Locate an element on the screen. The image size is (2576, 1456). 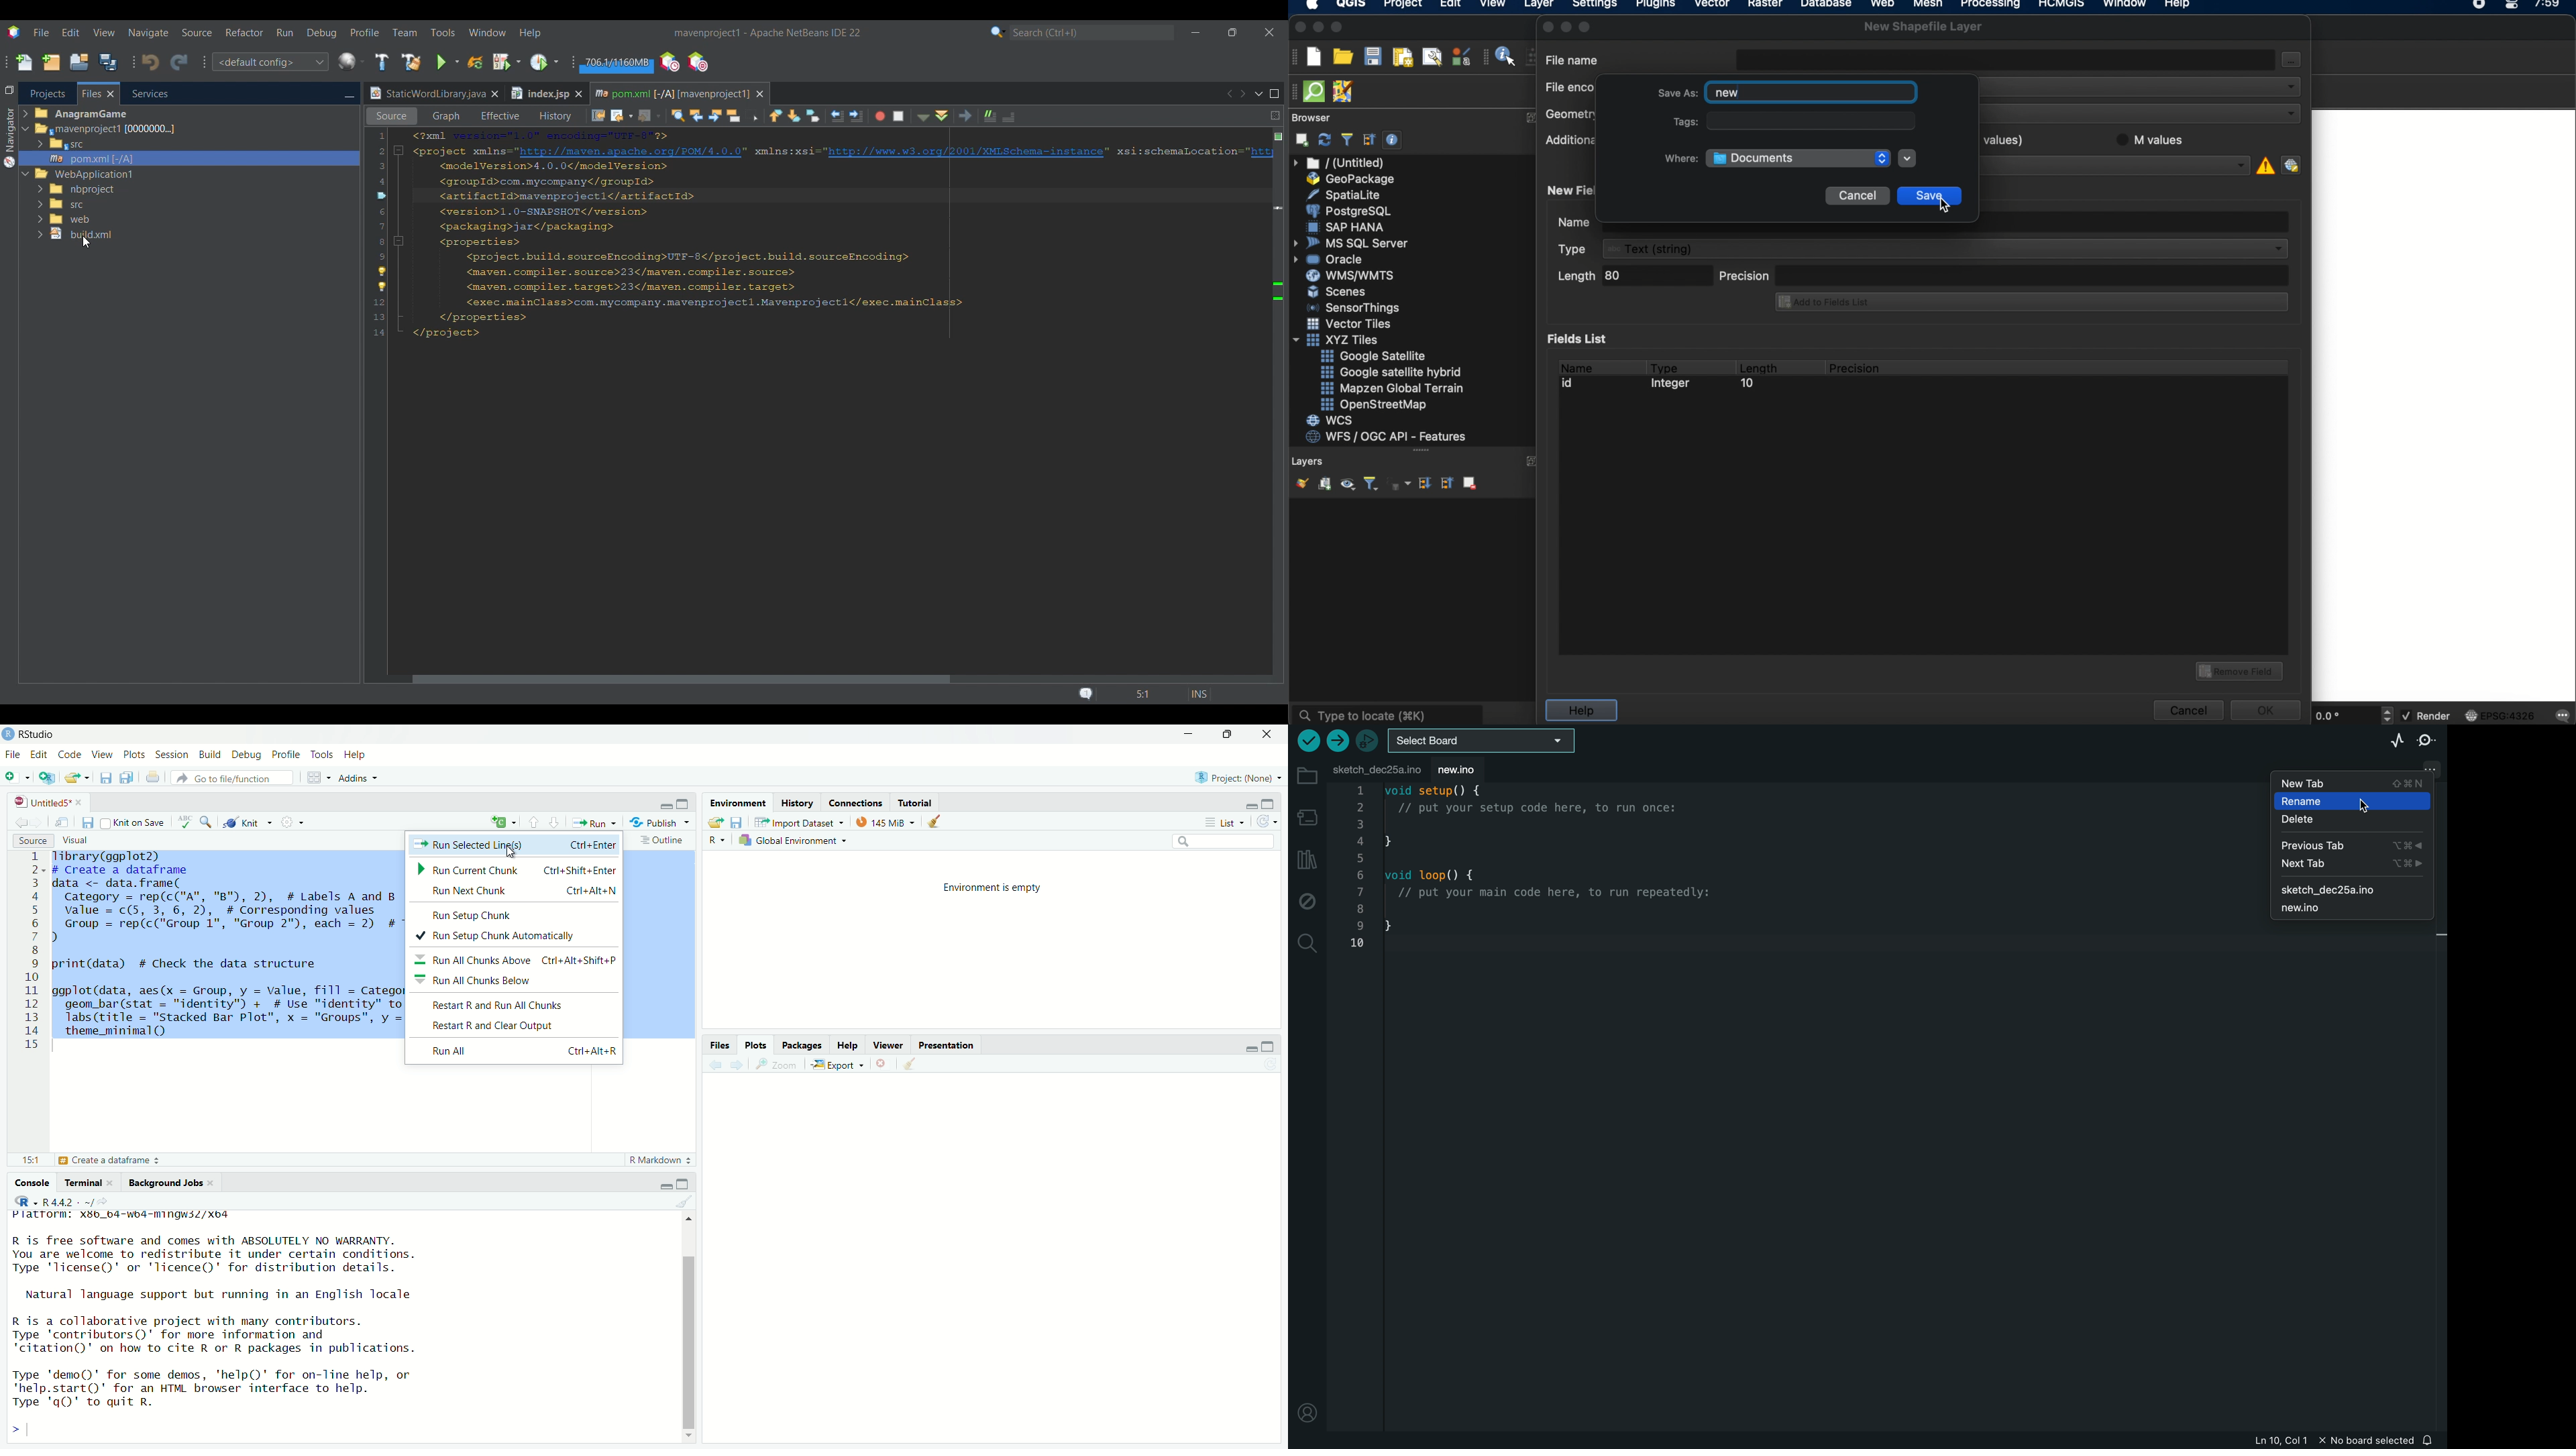
R is located at coordinates (717, 841).